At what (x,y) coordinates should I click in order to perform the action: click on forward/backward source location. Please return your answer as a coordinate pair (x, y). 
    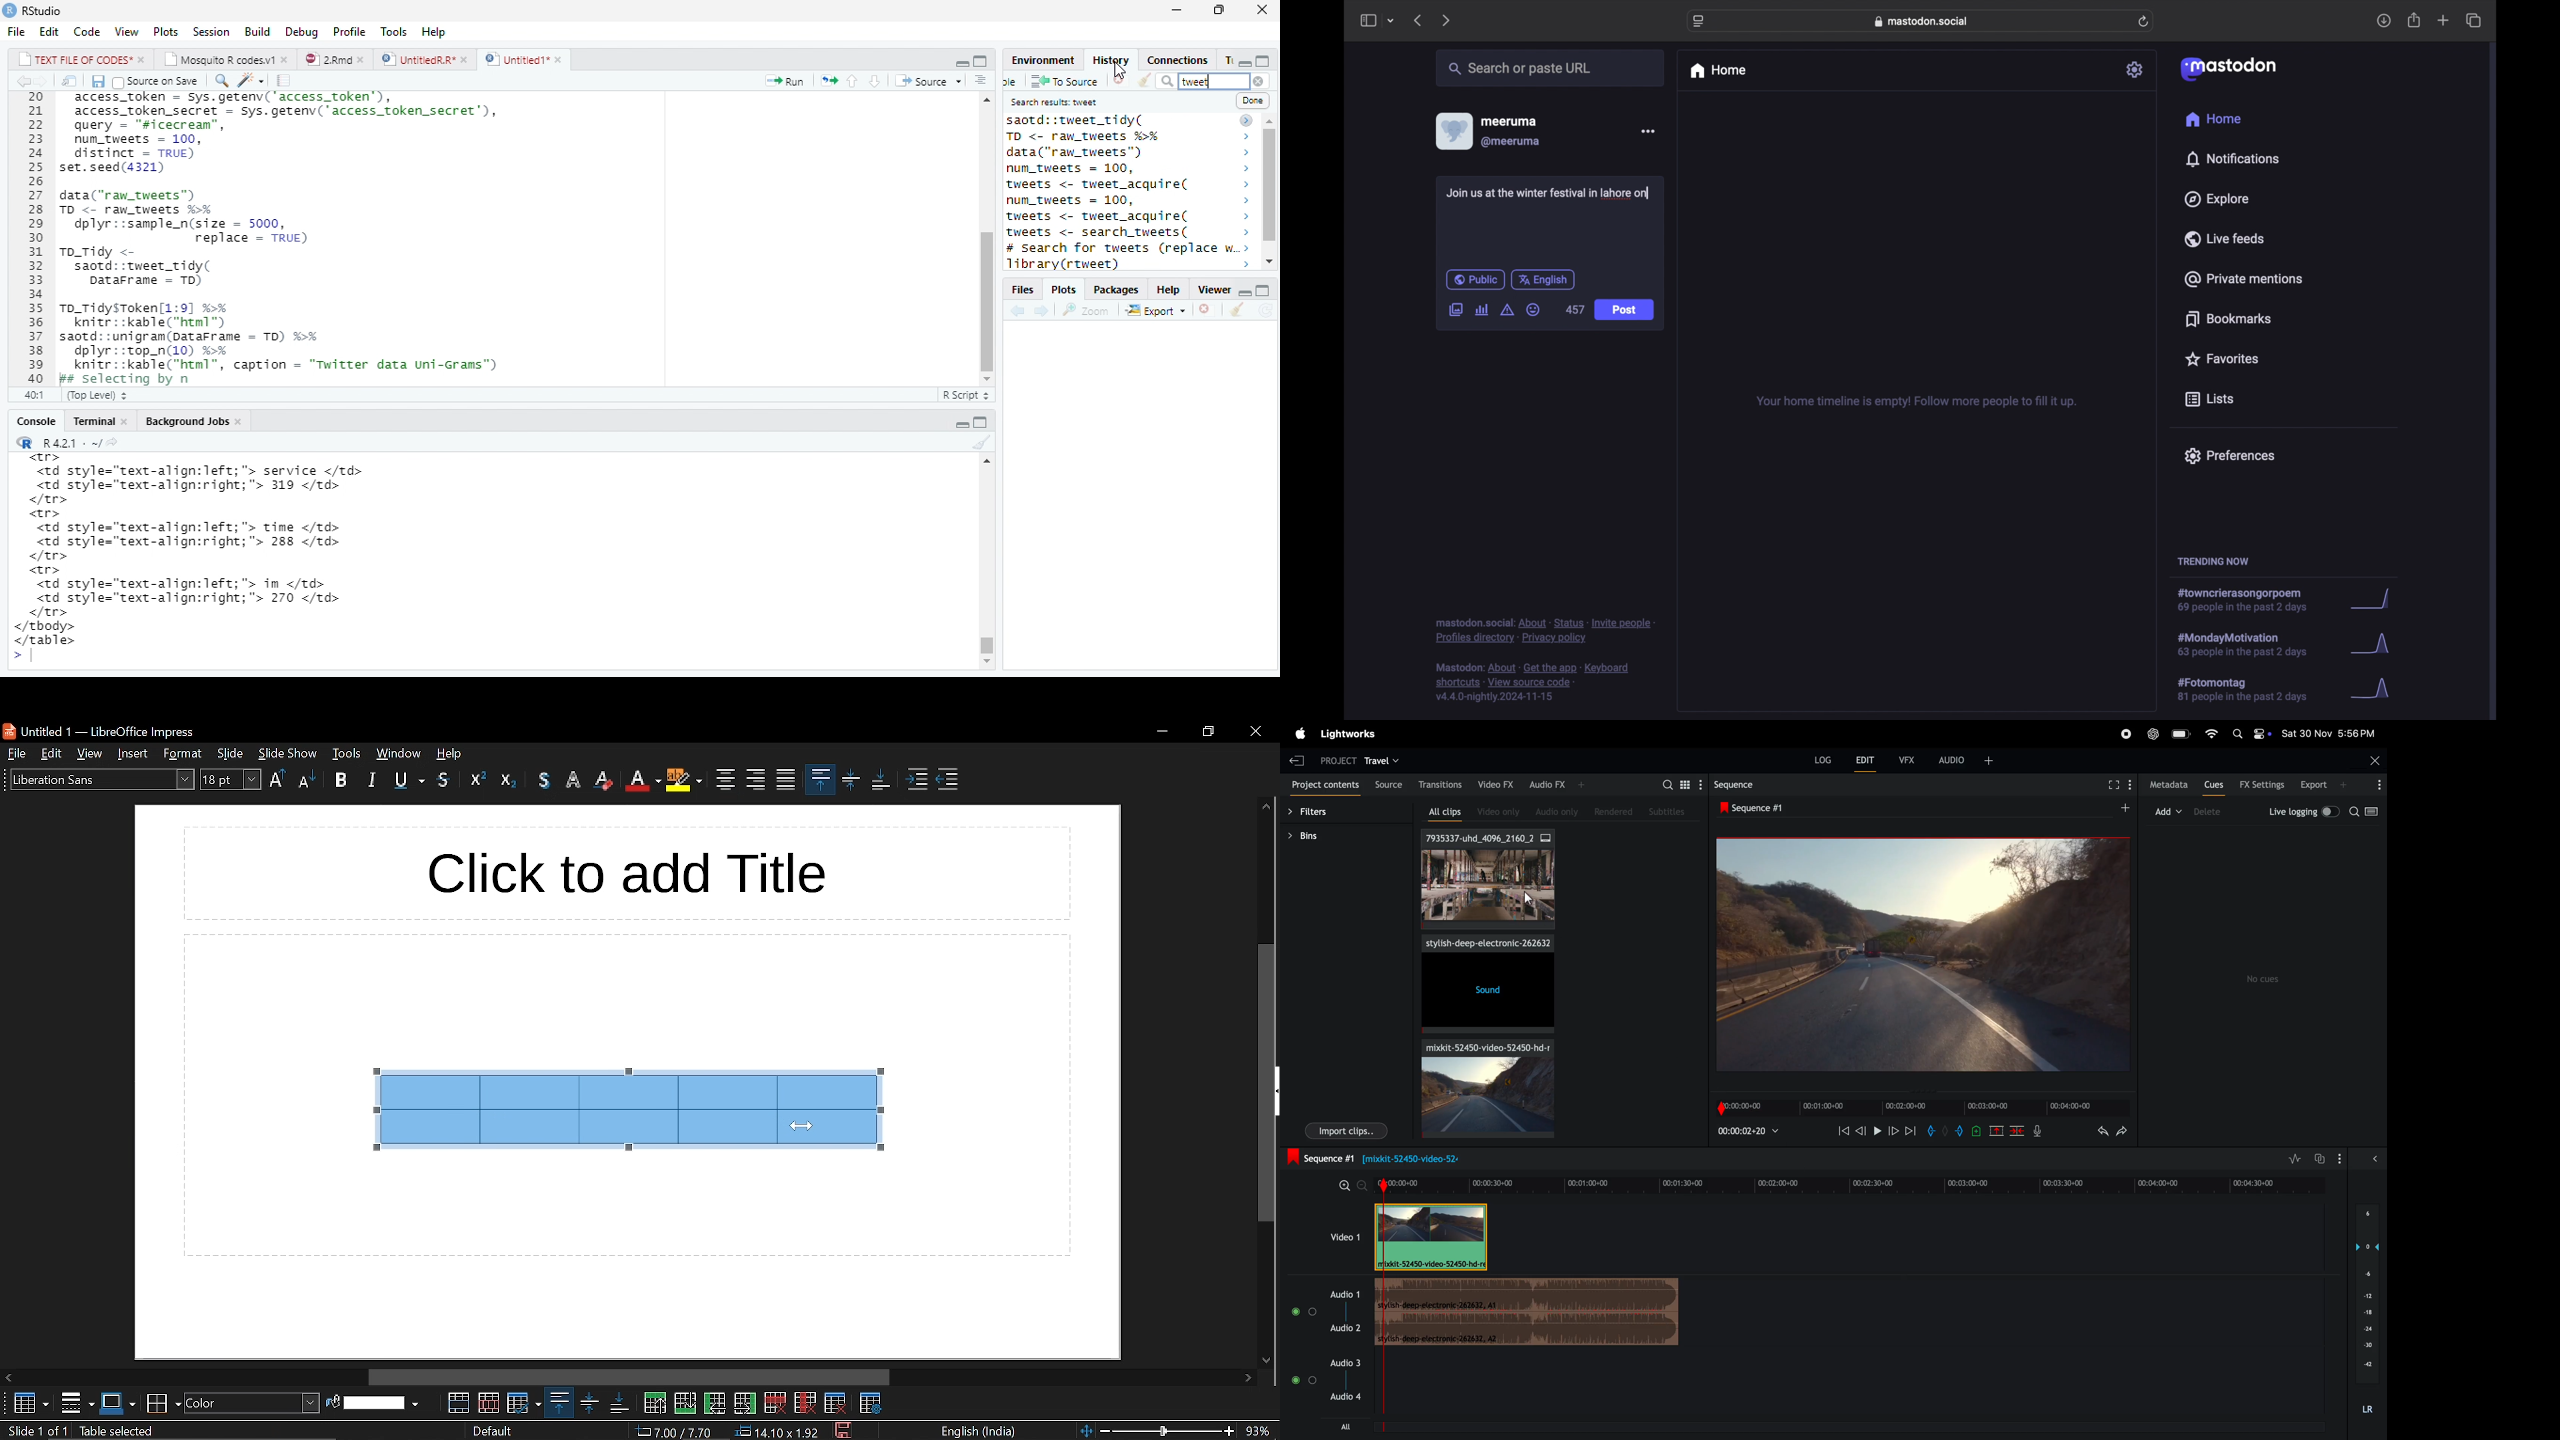
    Looking at the image, I should click on (1029, 310).